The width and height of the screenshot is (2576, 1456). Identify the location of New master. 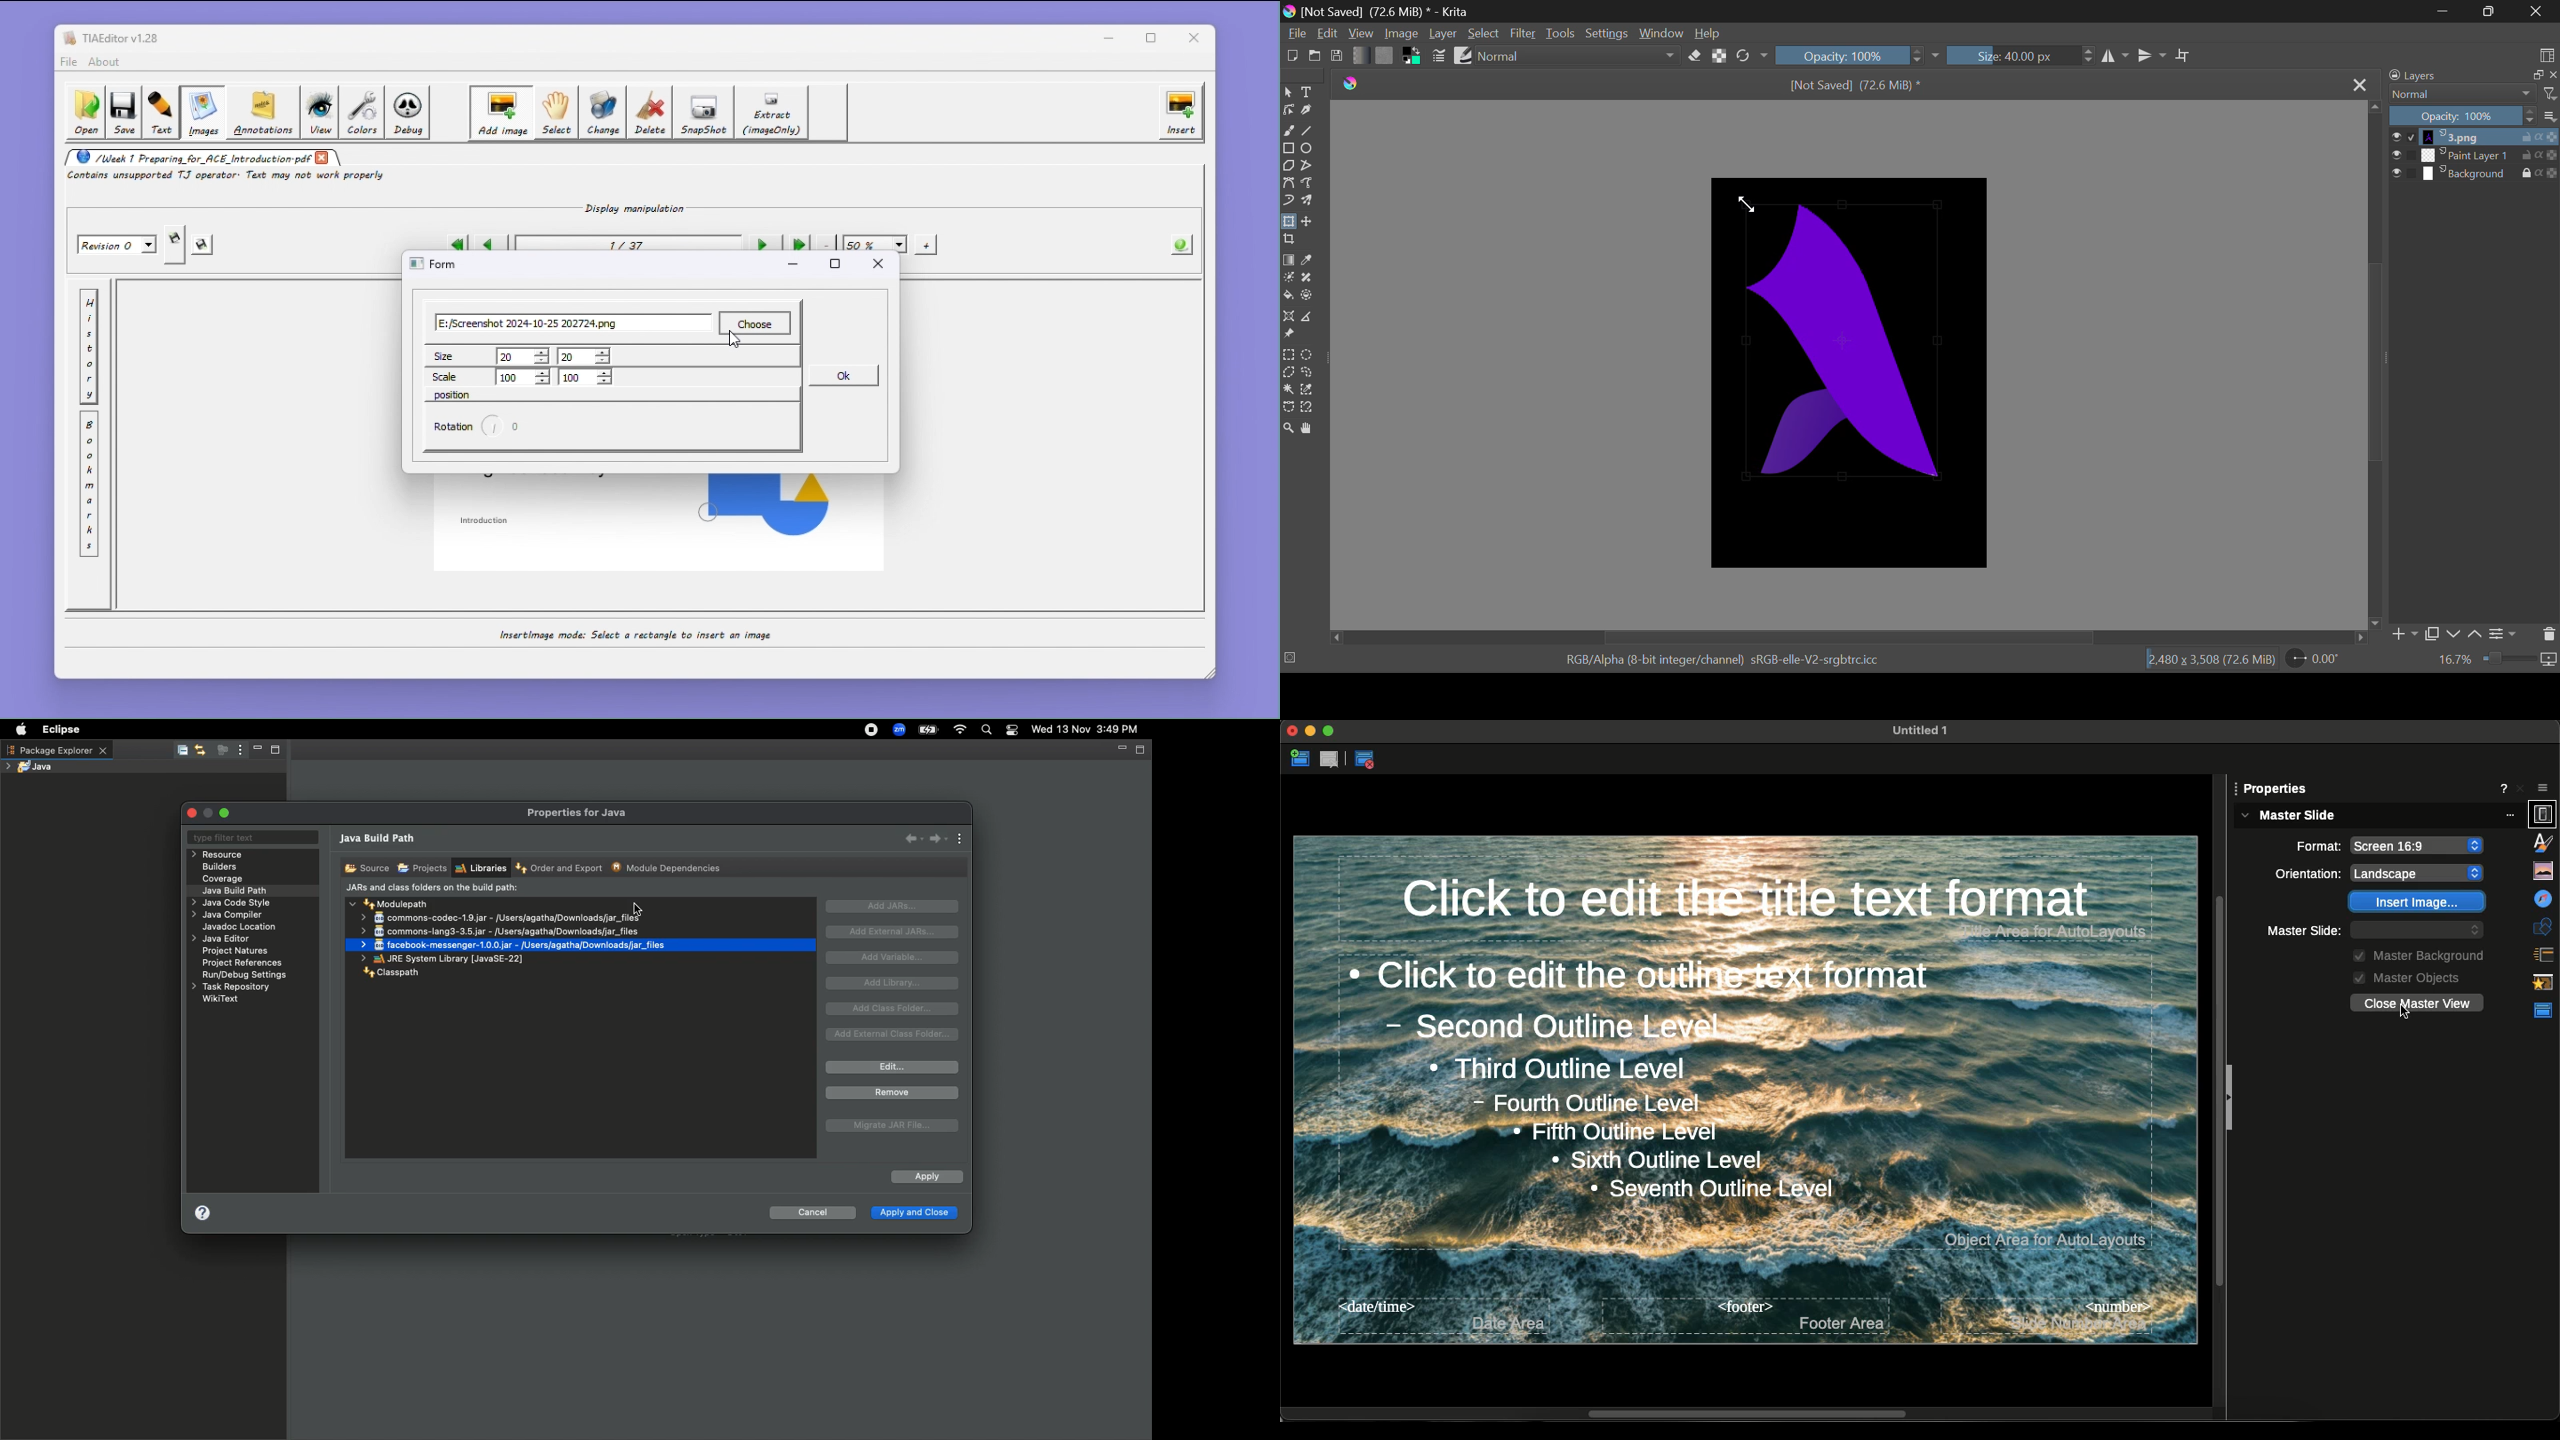
(1300, 760).